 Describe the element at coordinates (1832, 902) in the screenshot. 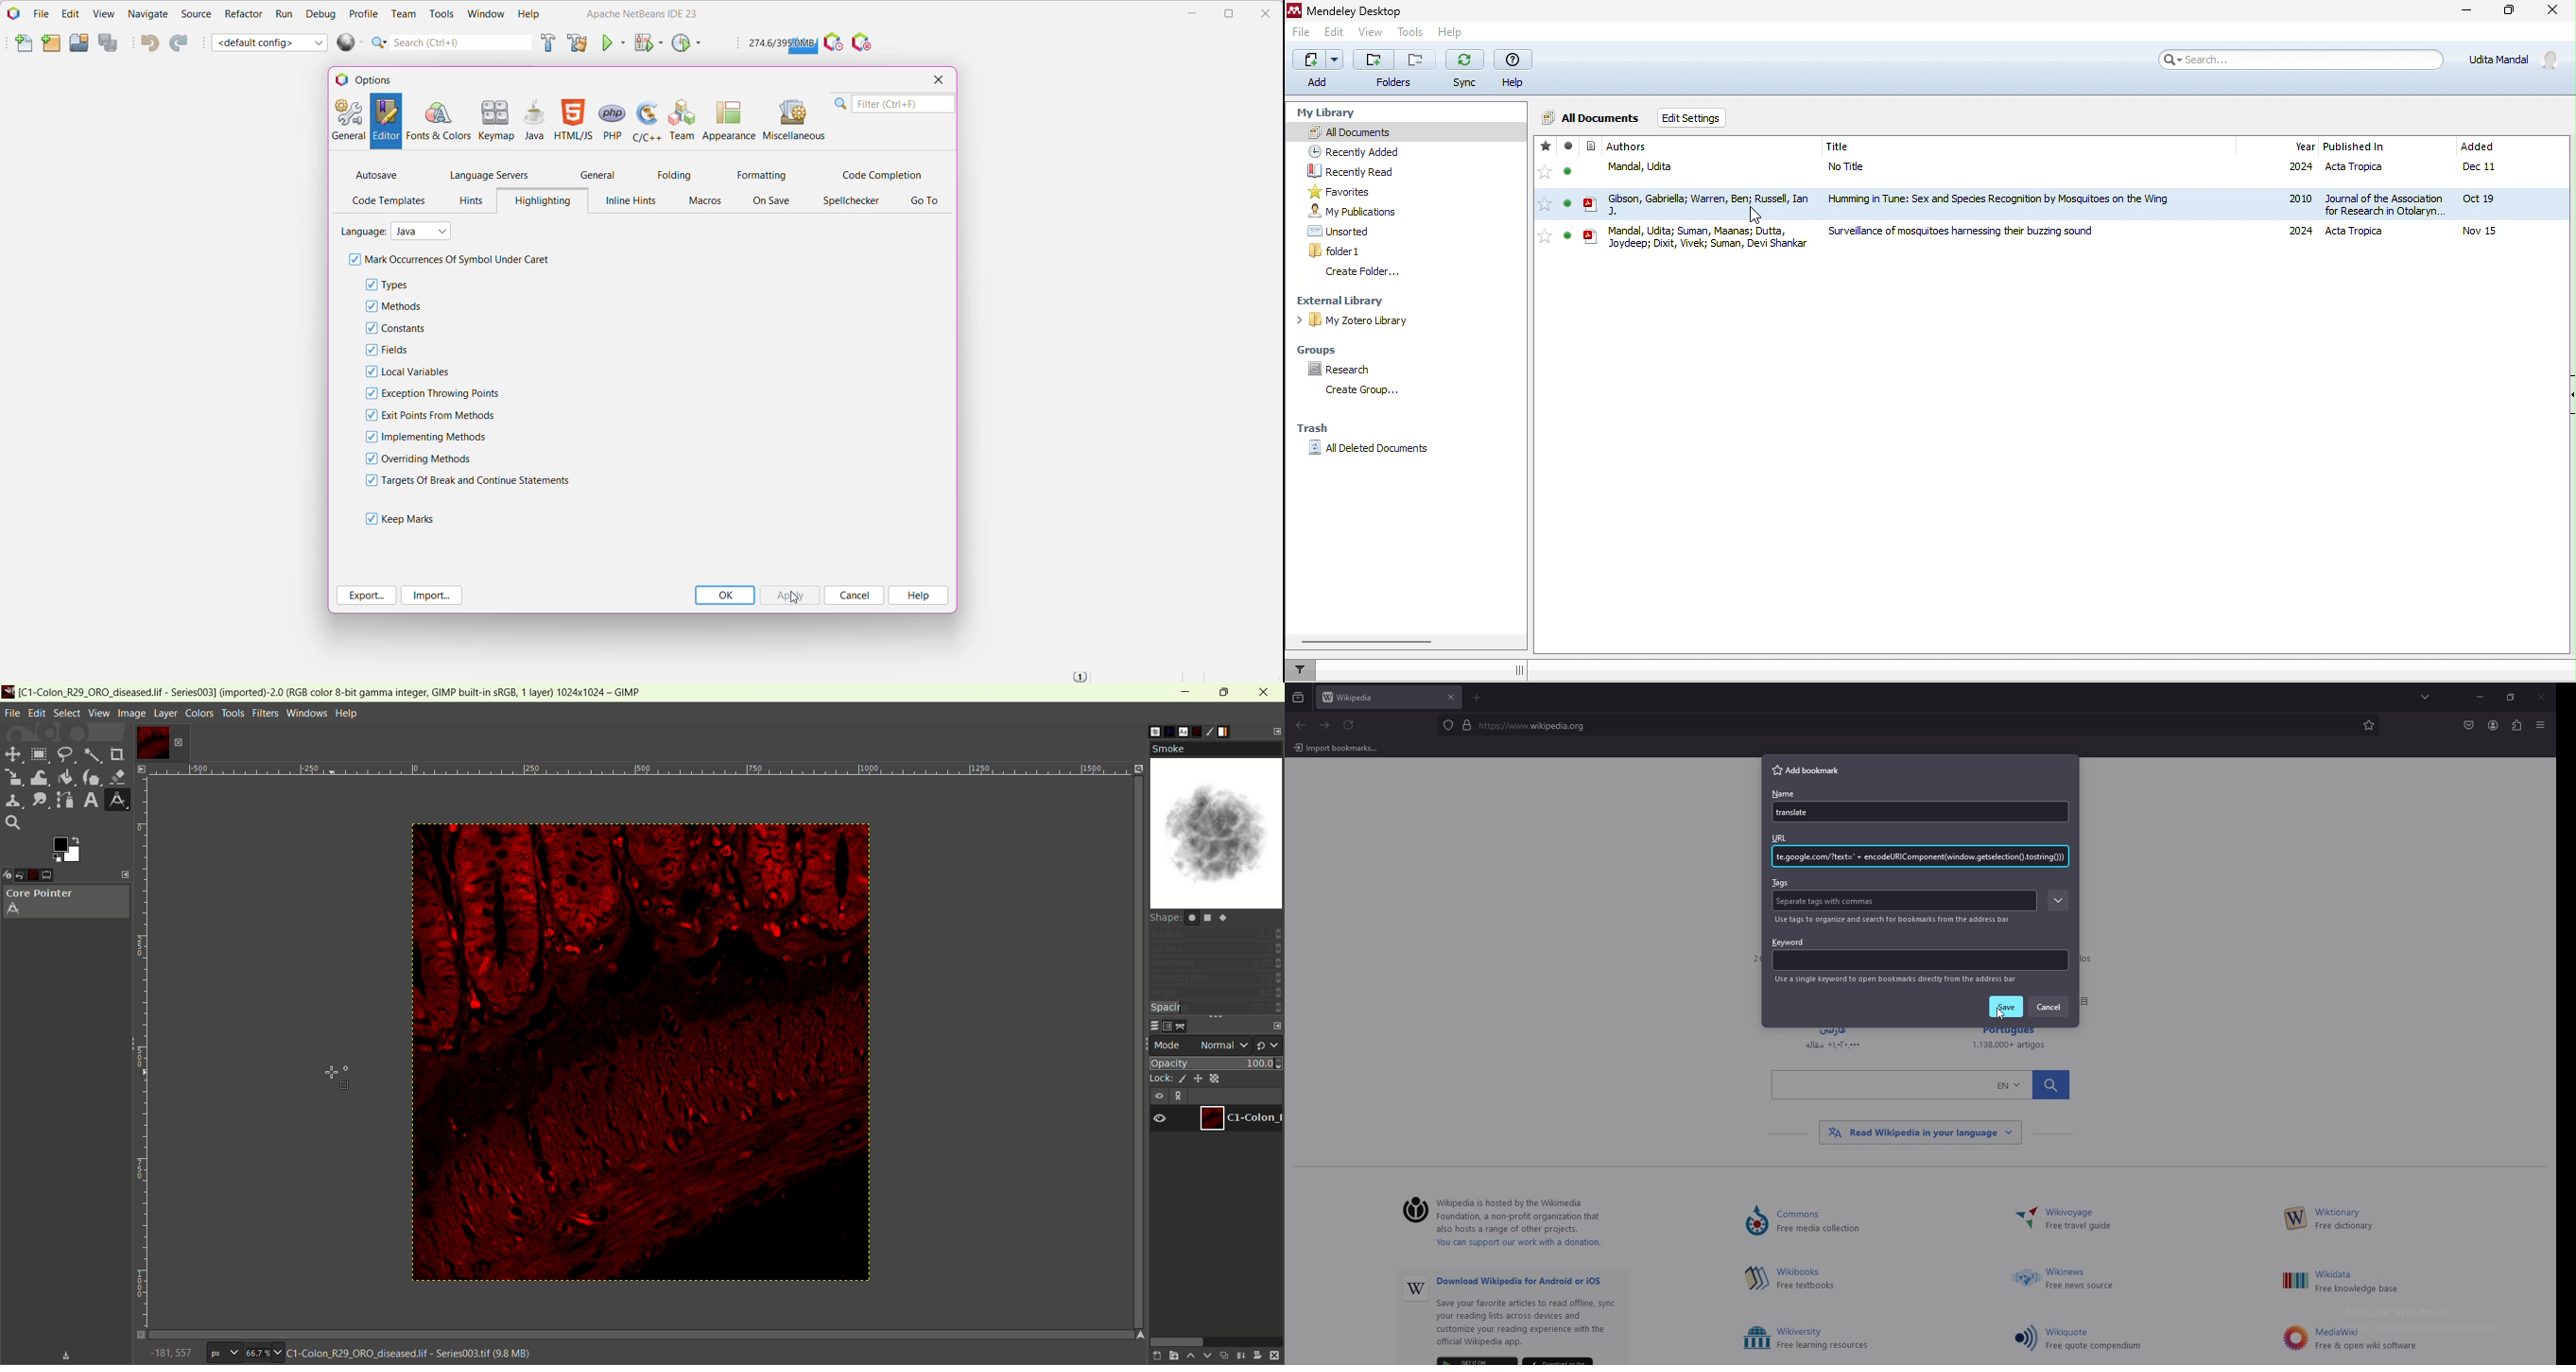

I see `Tag` at that location.